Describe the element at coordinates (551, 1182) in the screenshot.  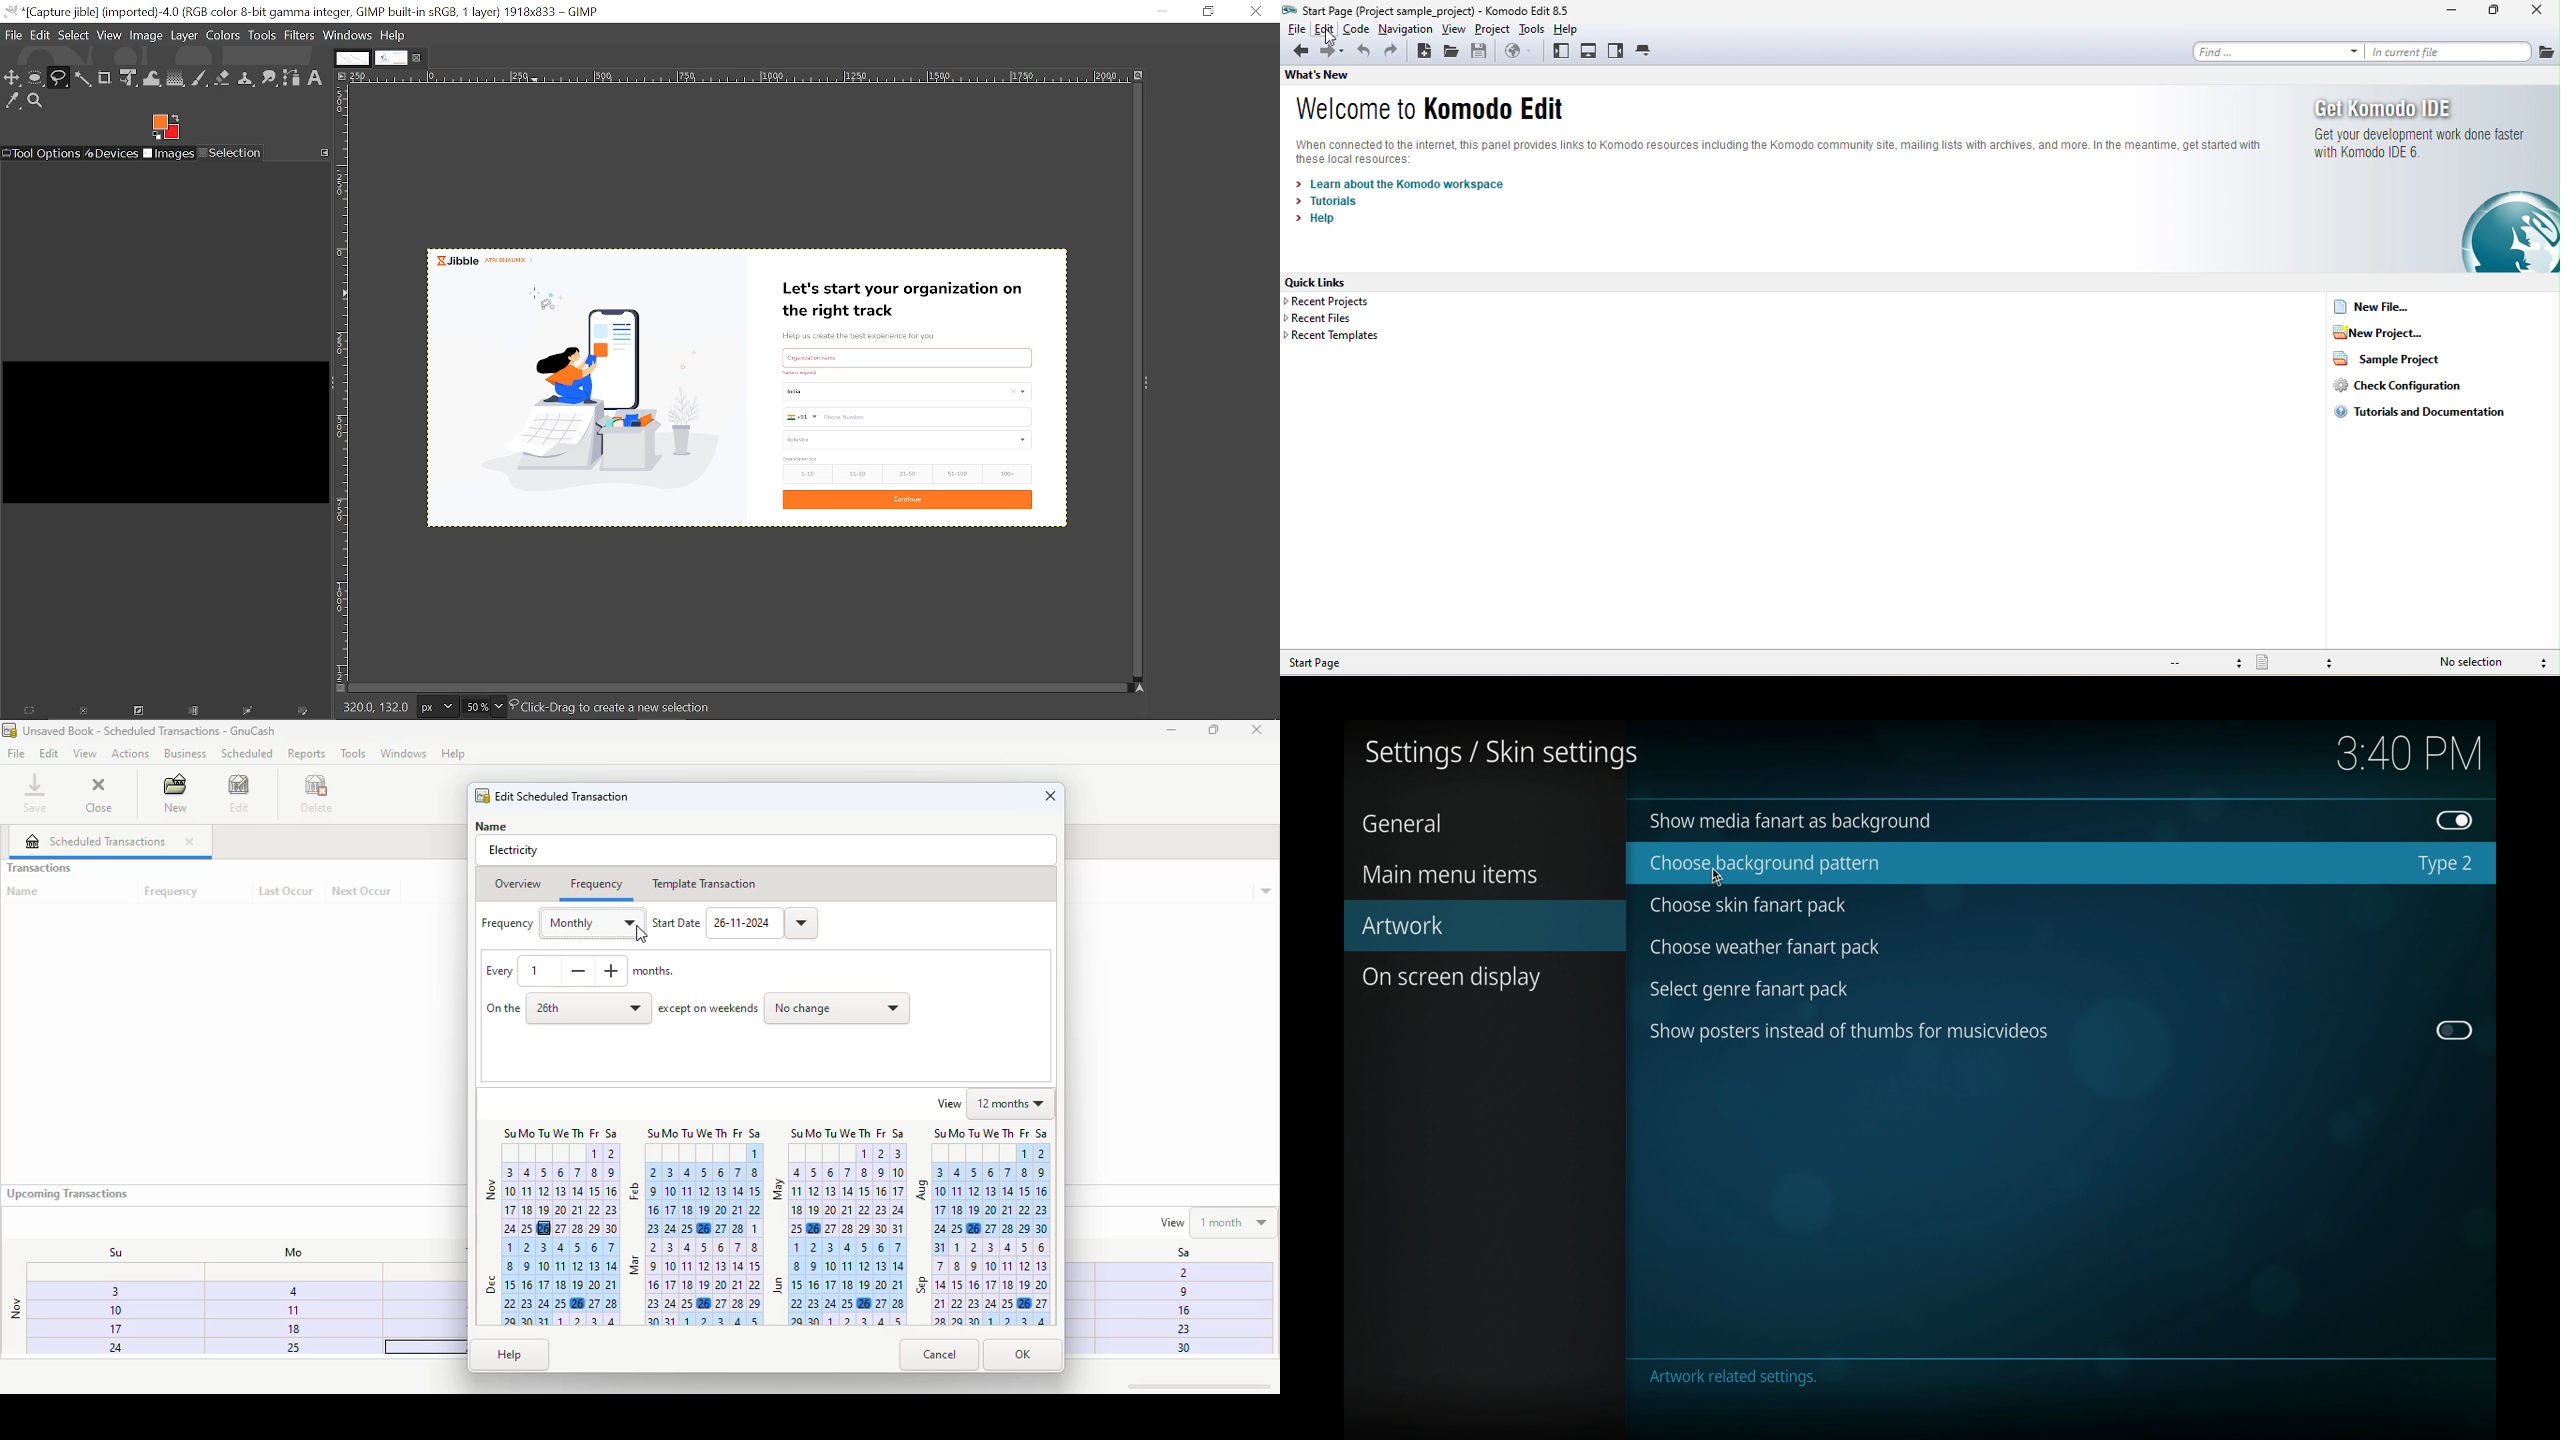
I see `Nov calender` at that location.